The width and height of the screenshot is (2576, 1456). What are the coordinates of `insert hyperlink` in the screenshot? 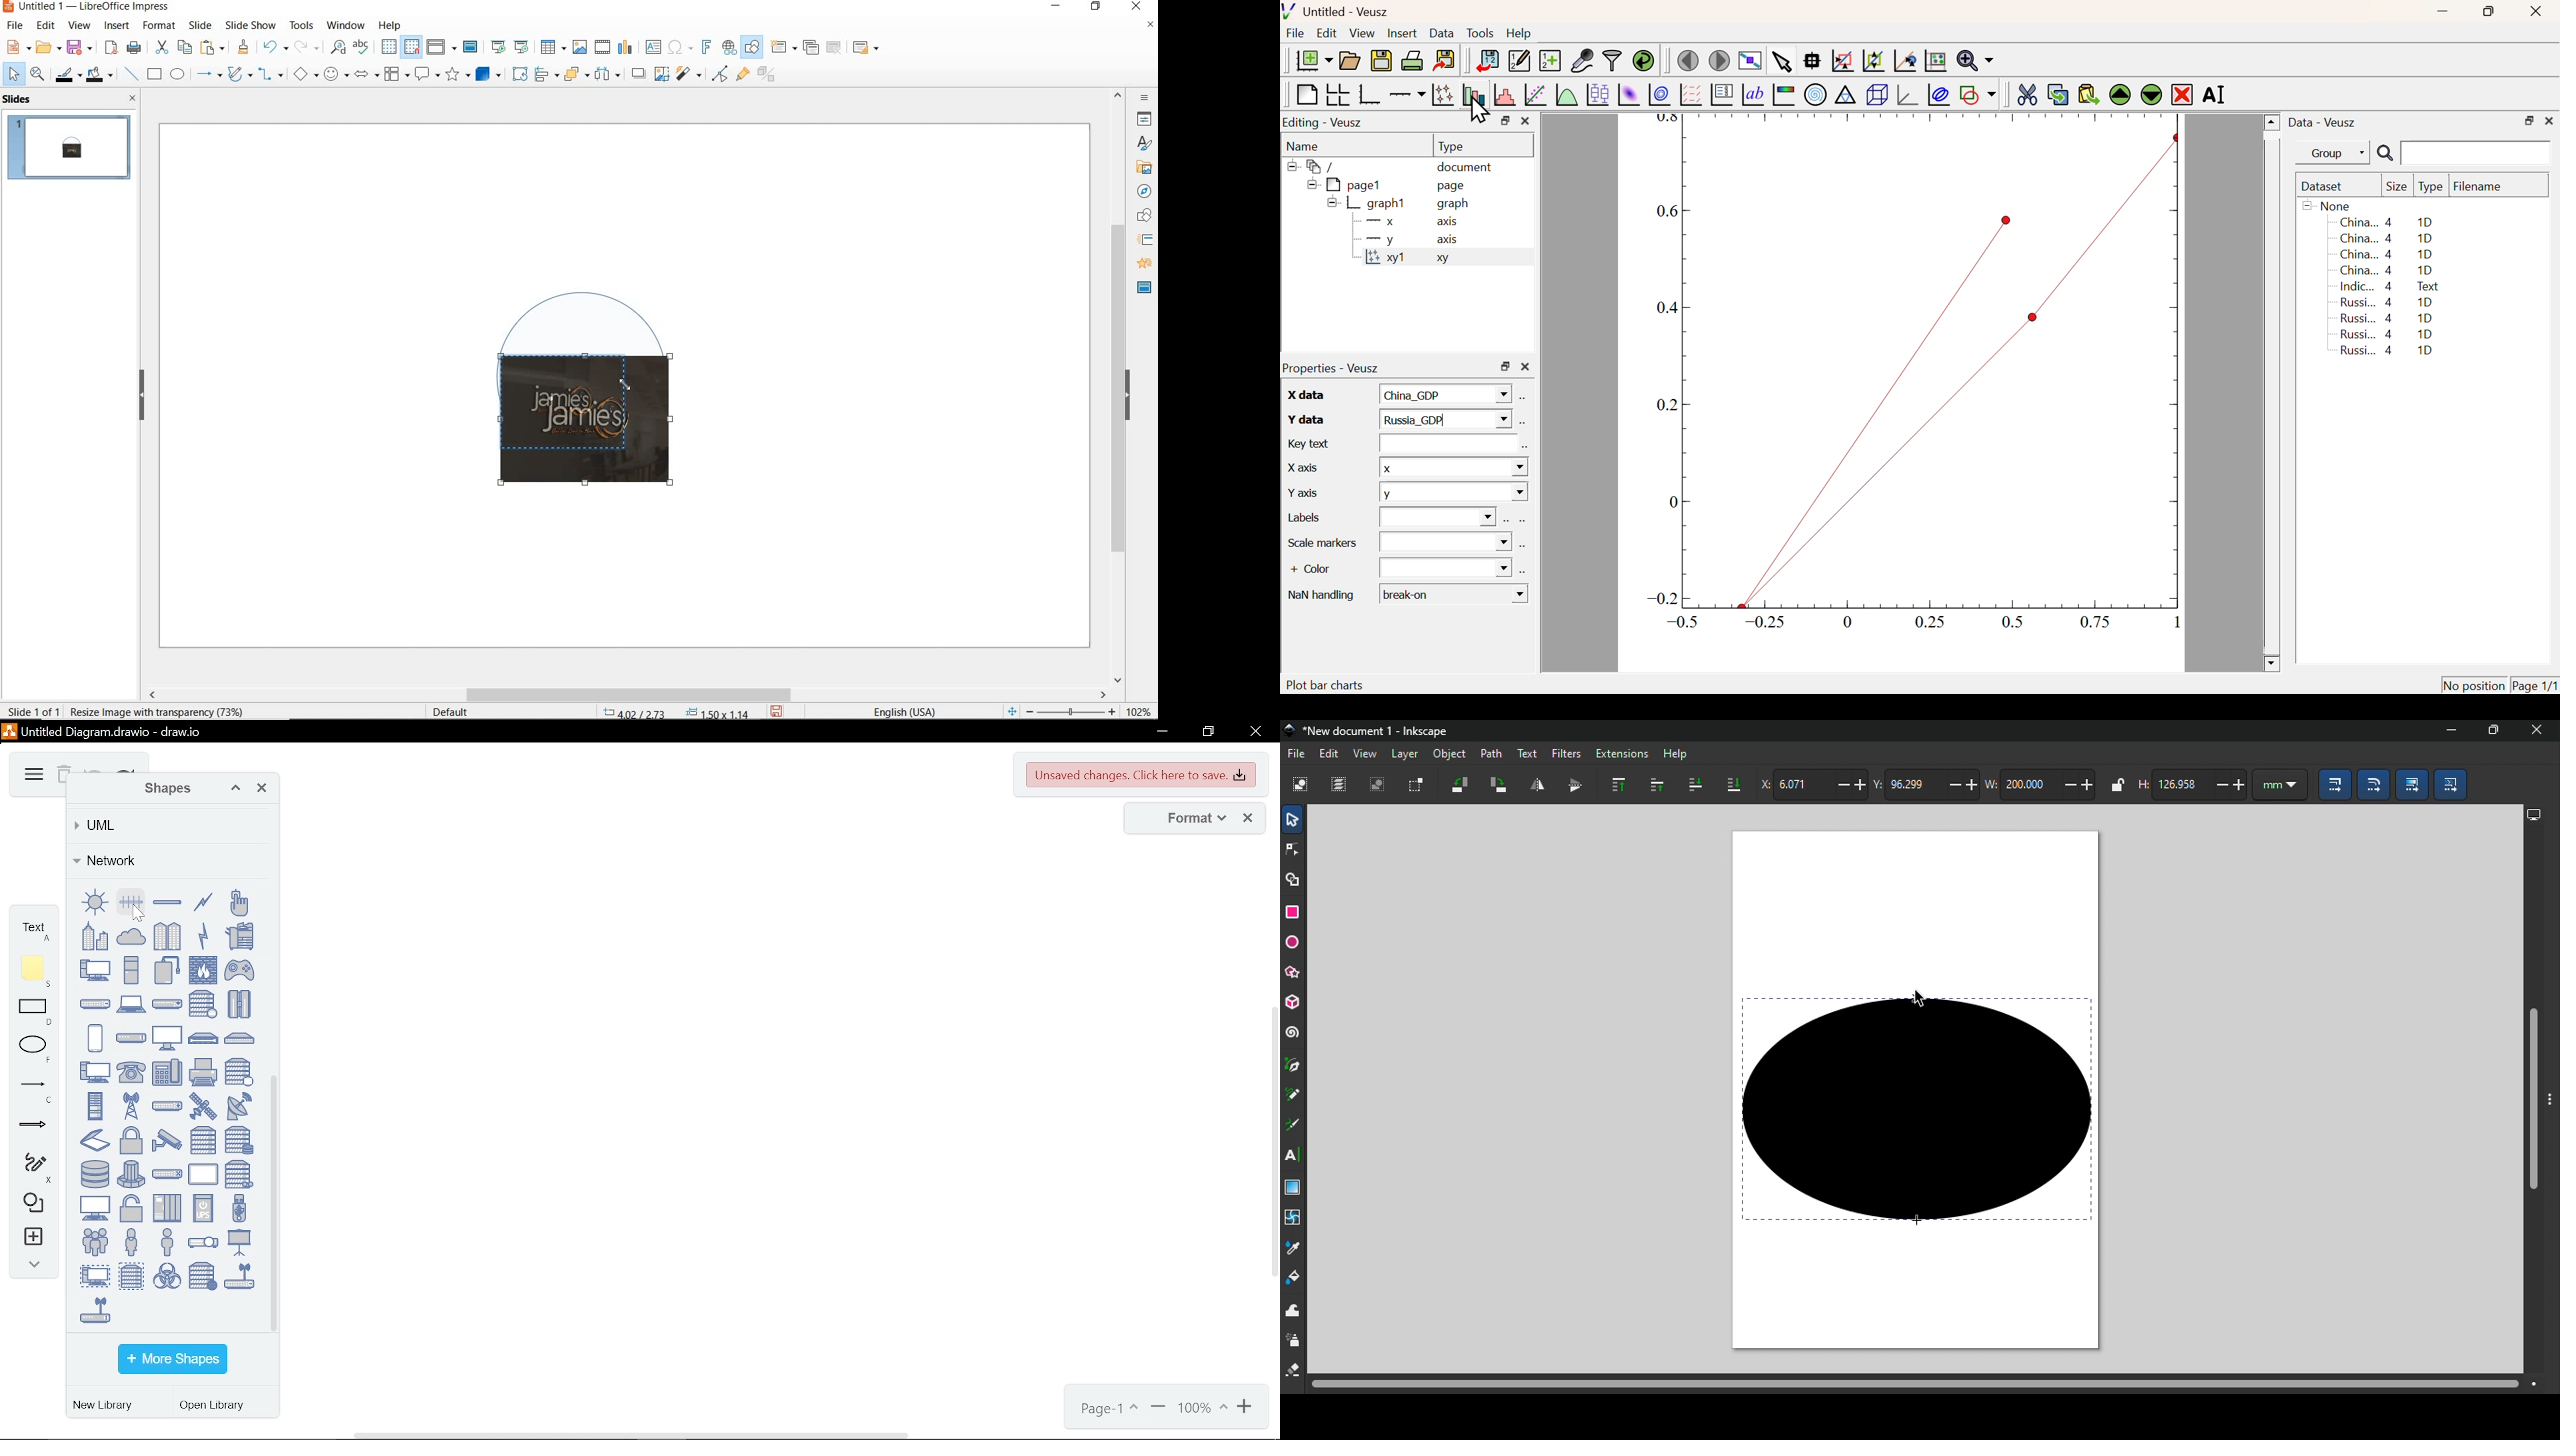 It's located at (730, 48).